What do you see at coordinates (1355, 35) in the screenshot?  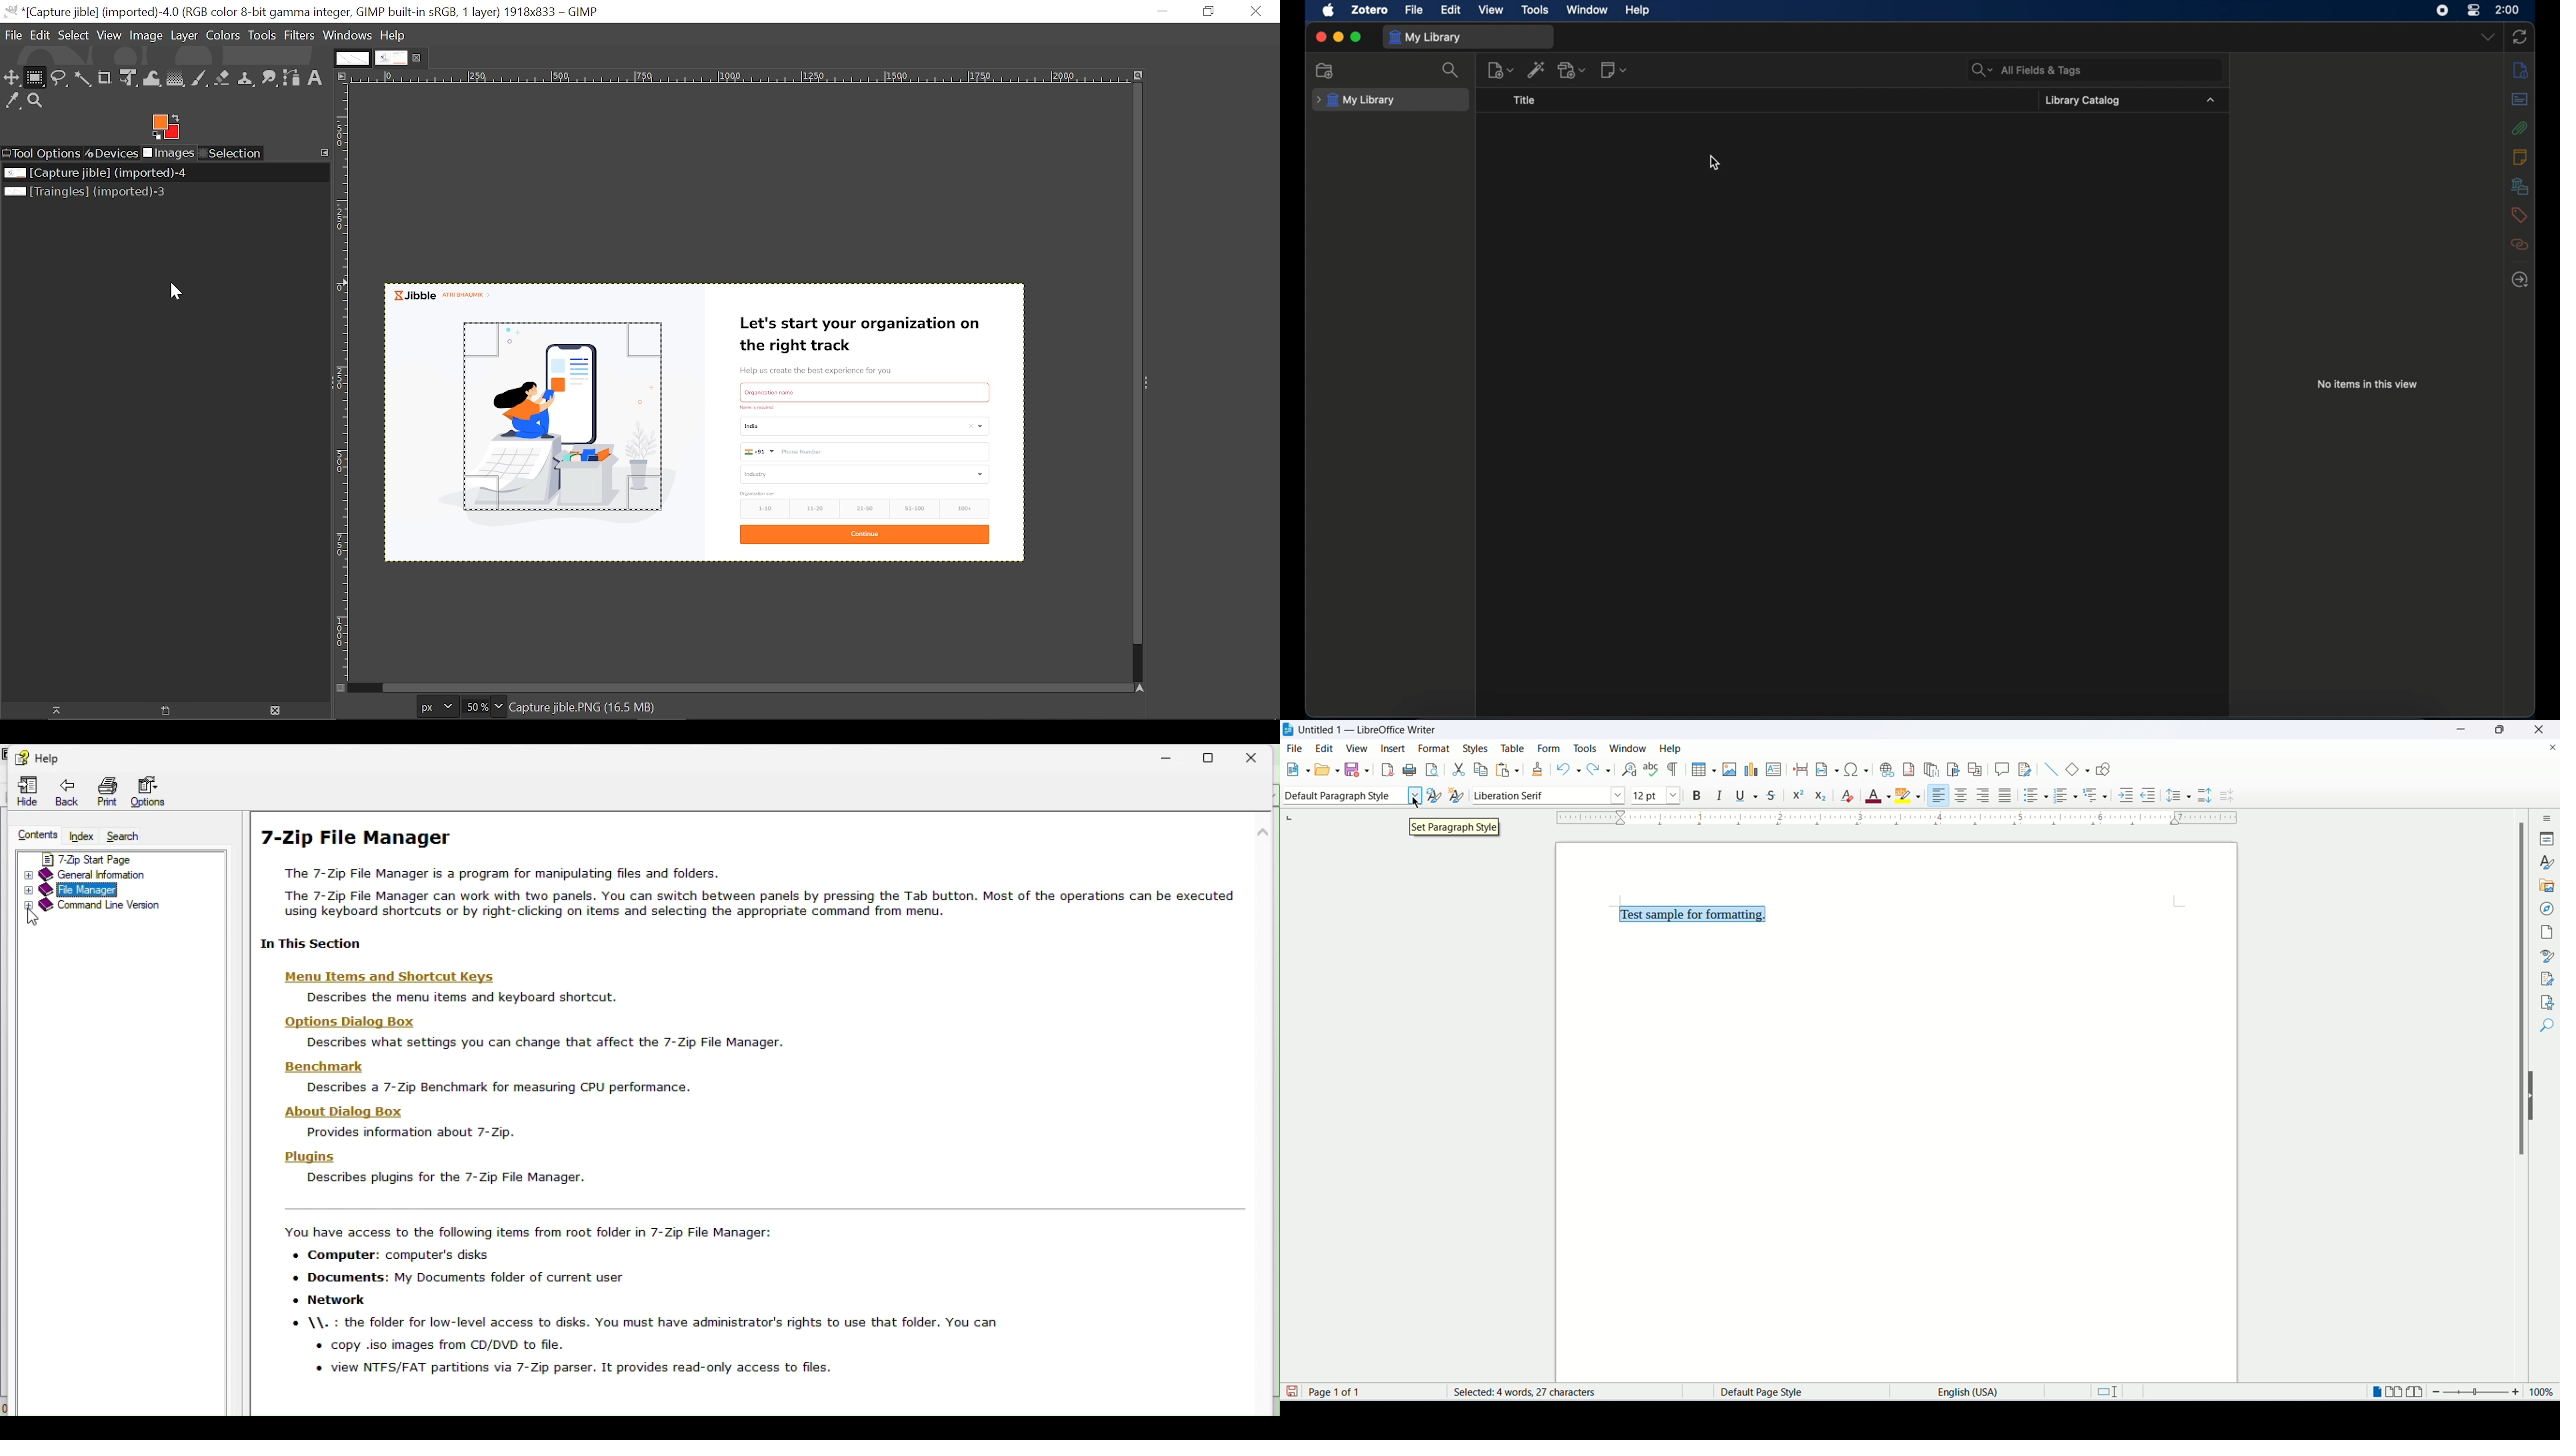 I see `maximize` at bounding box center [1355, 35].